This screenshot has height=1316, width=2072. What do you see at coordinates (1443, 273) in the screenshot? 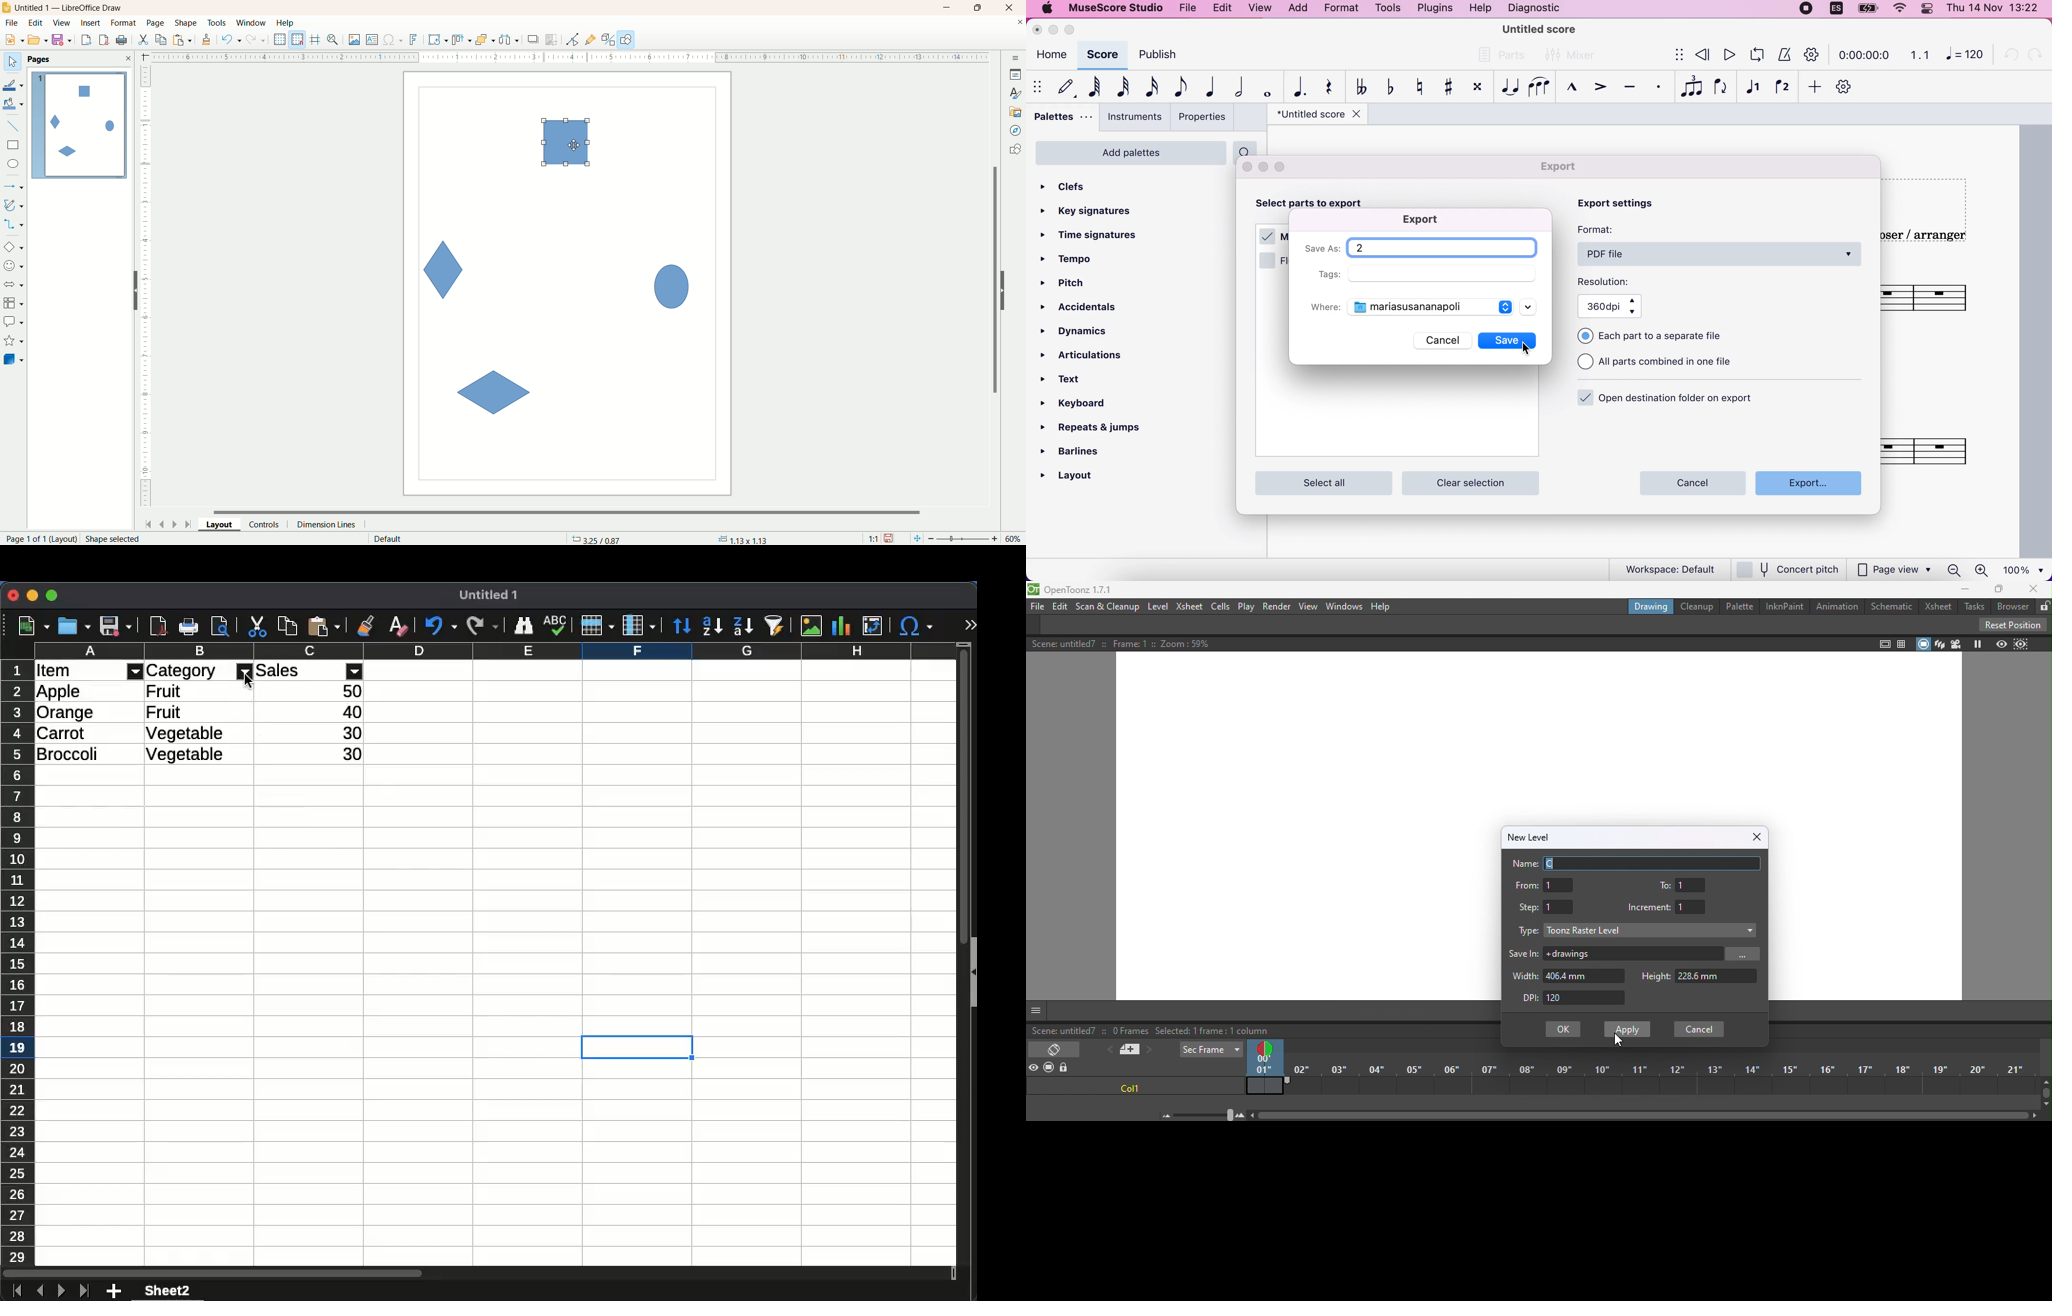
I see `empty field` at bounding box center [1443, 273].